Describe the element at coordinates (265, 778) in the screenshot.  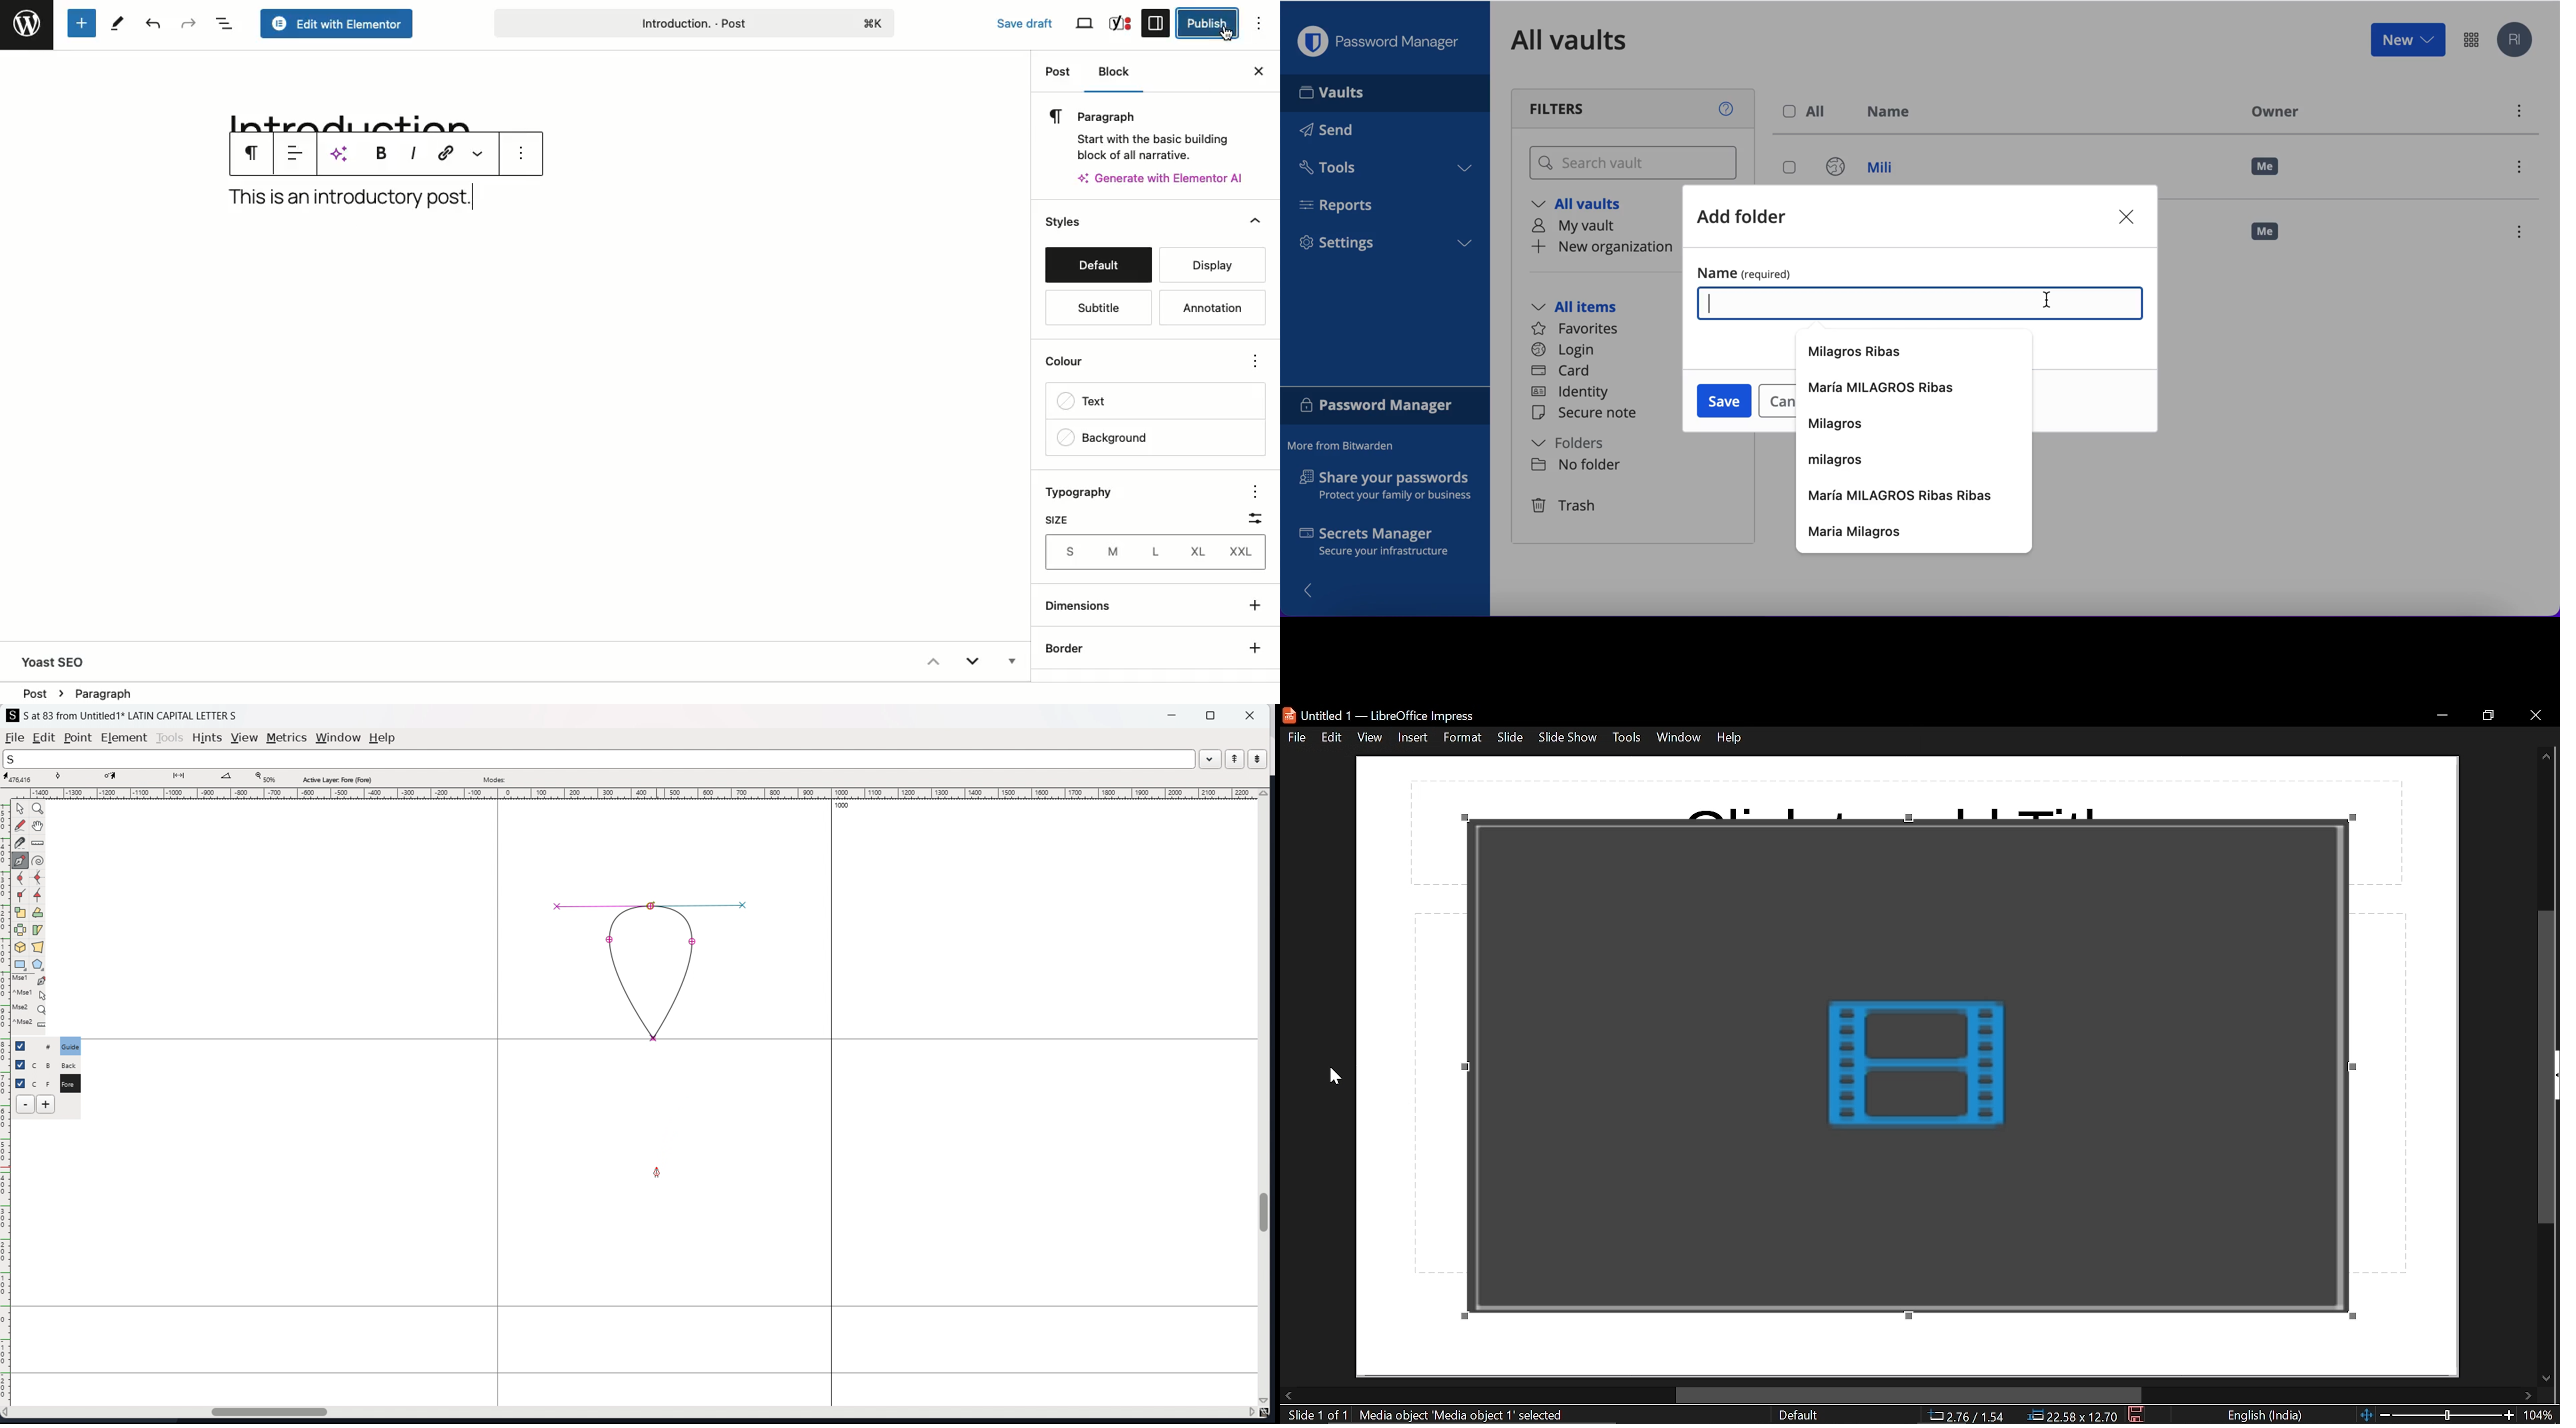
I see `zoom level` at that location.